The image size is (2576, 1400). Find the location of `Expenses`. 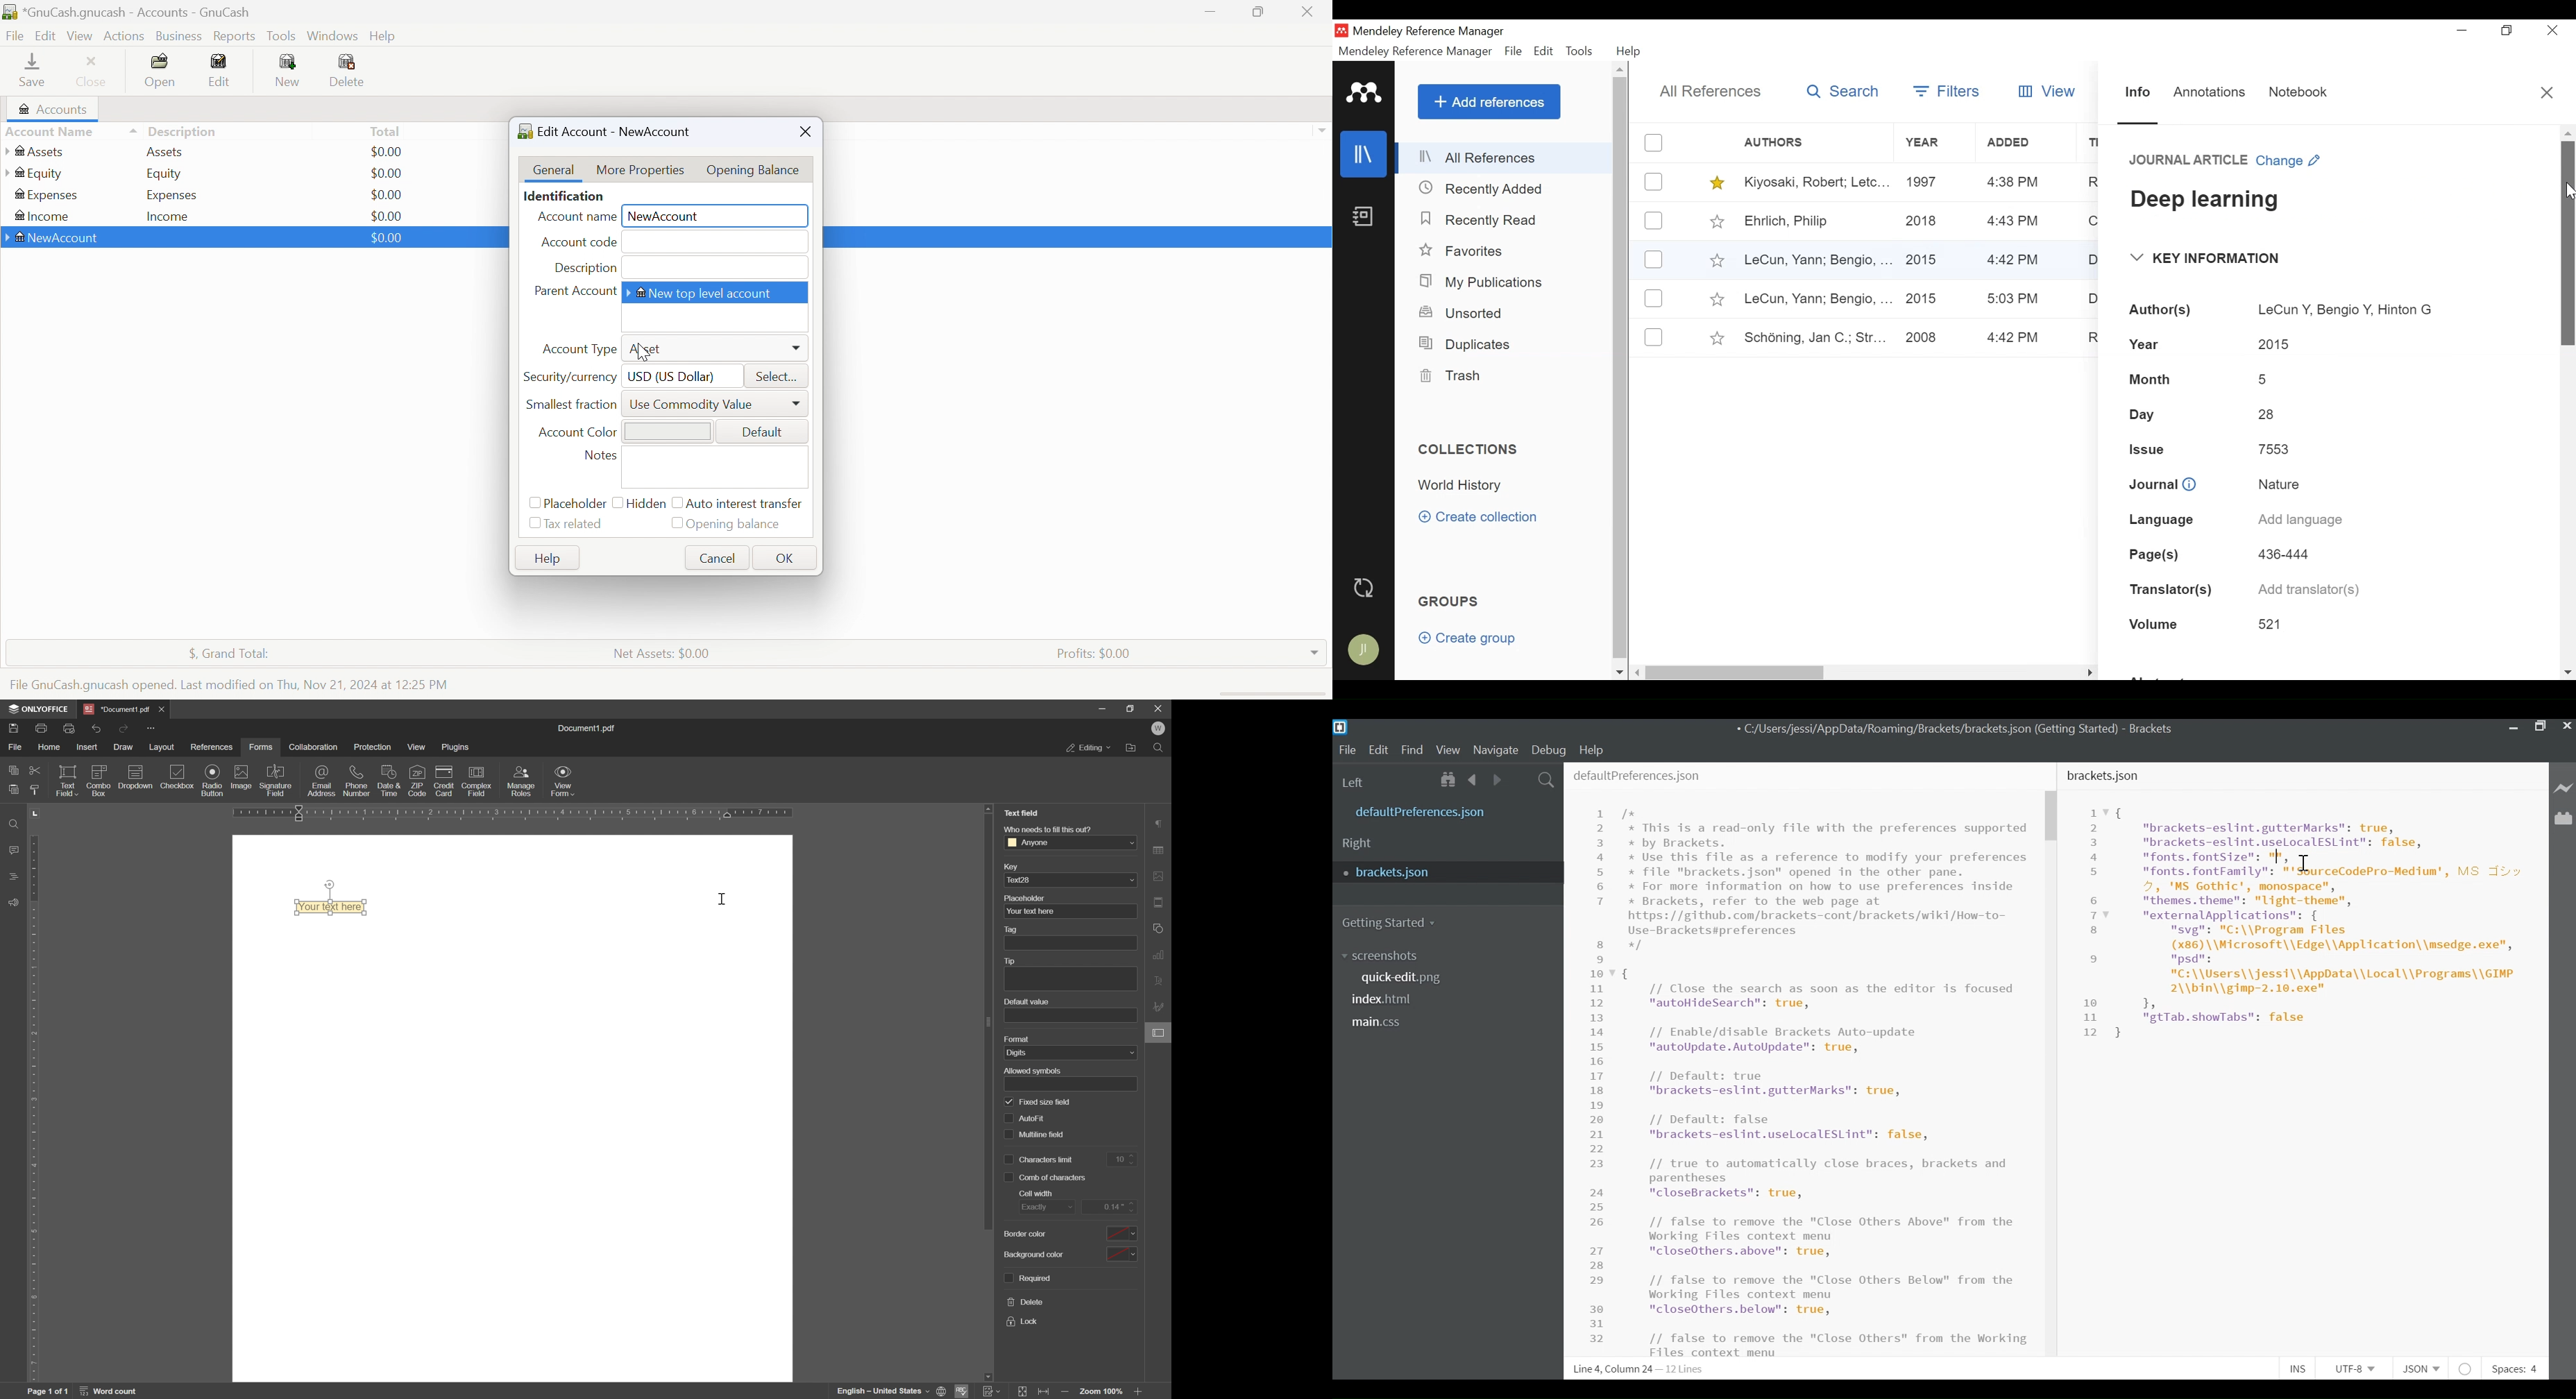

Expenses is located at coordinates (172, 196).